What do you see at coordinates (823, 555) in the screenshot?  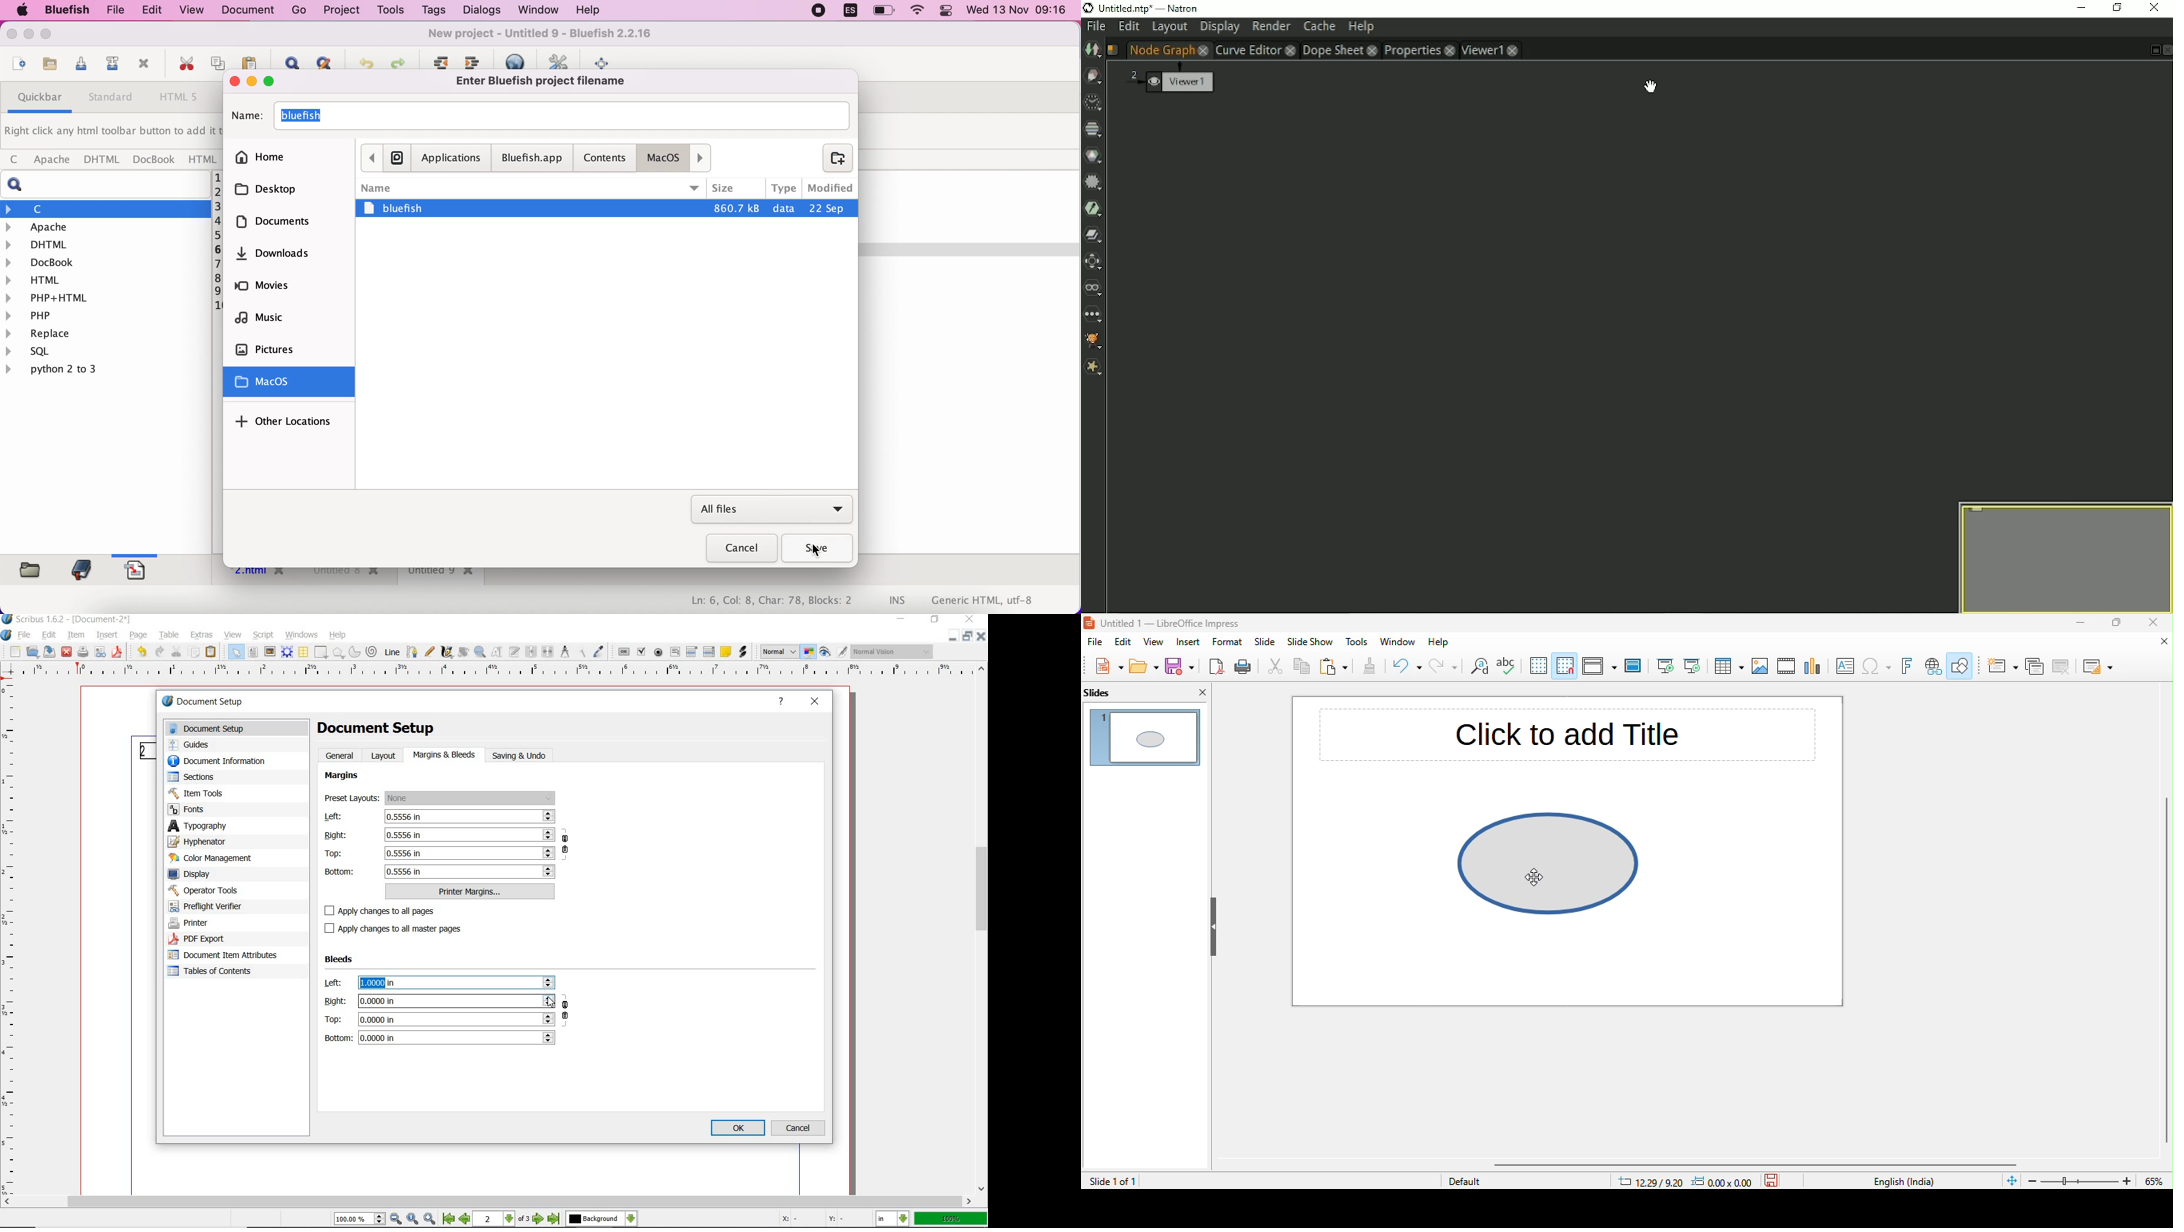 I see `cursor` at bounding box center [823, 555].